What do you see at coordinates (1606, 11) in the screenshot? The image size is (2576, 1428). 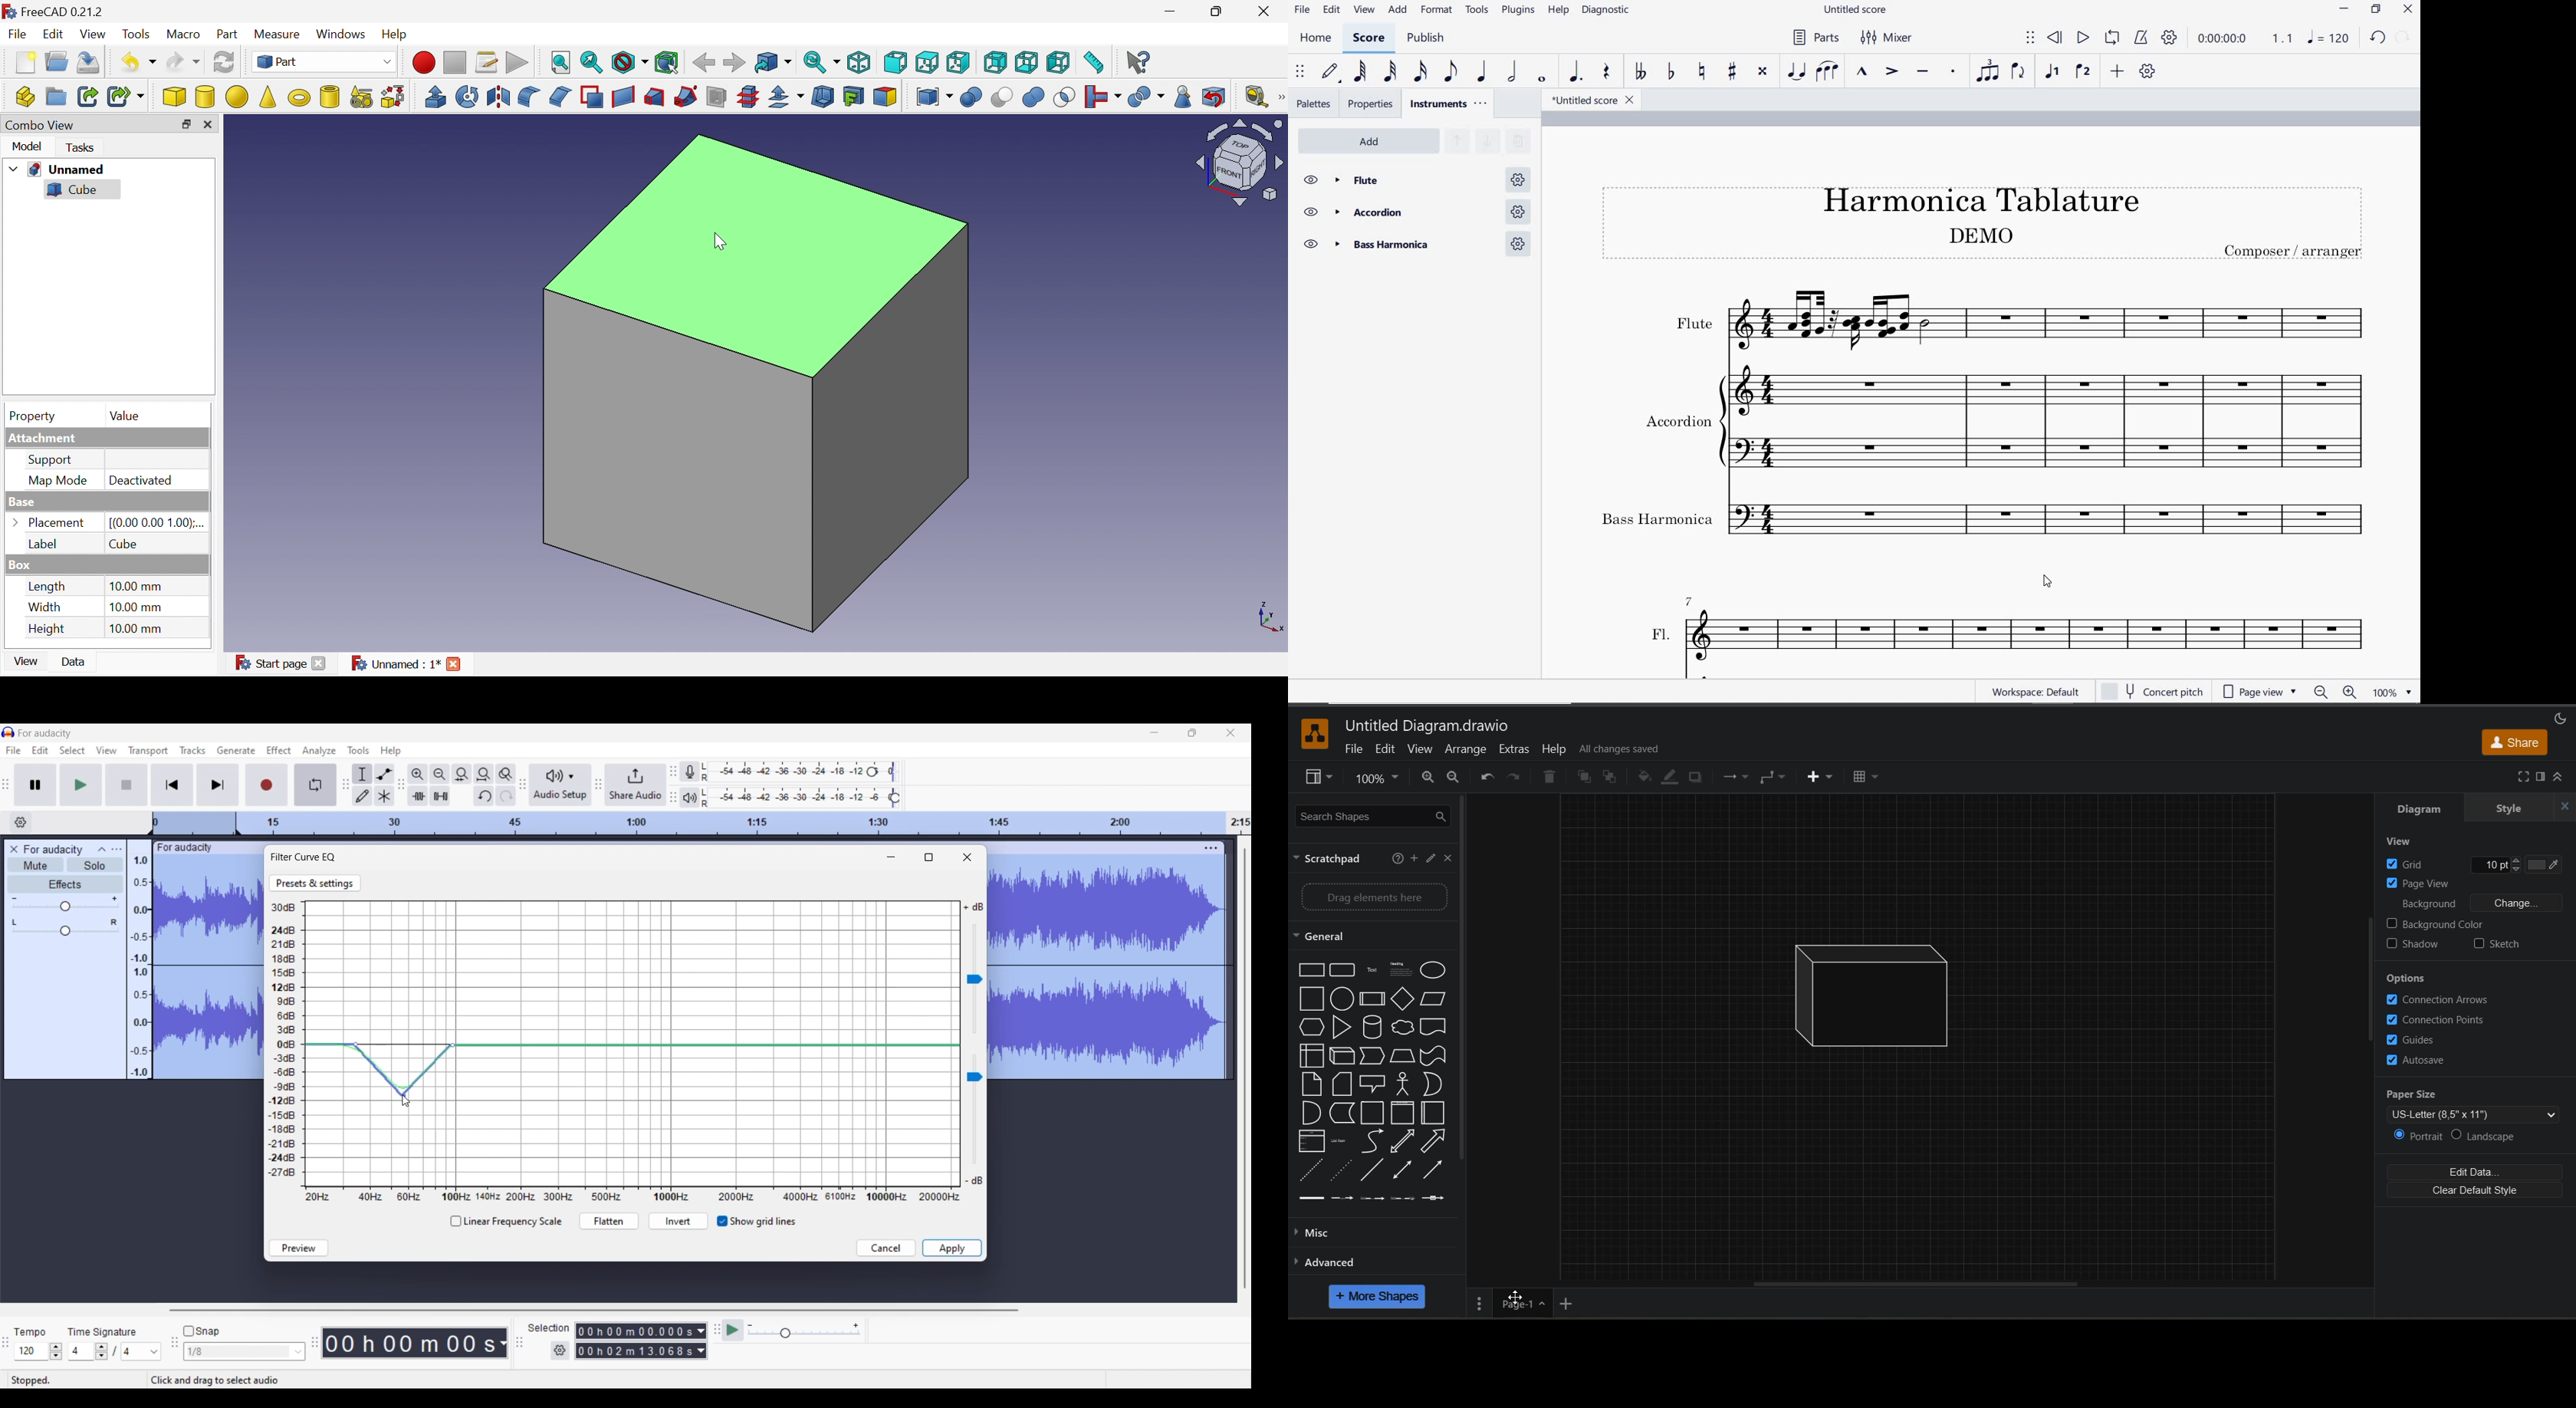 I see `diagnostic` at bounding box center [1606, 11].